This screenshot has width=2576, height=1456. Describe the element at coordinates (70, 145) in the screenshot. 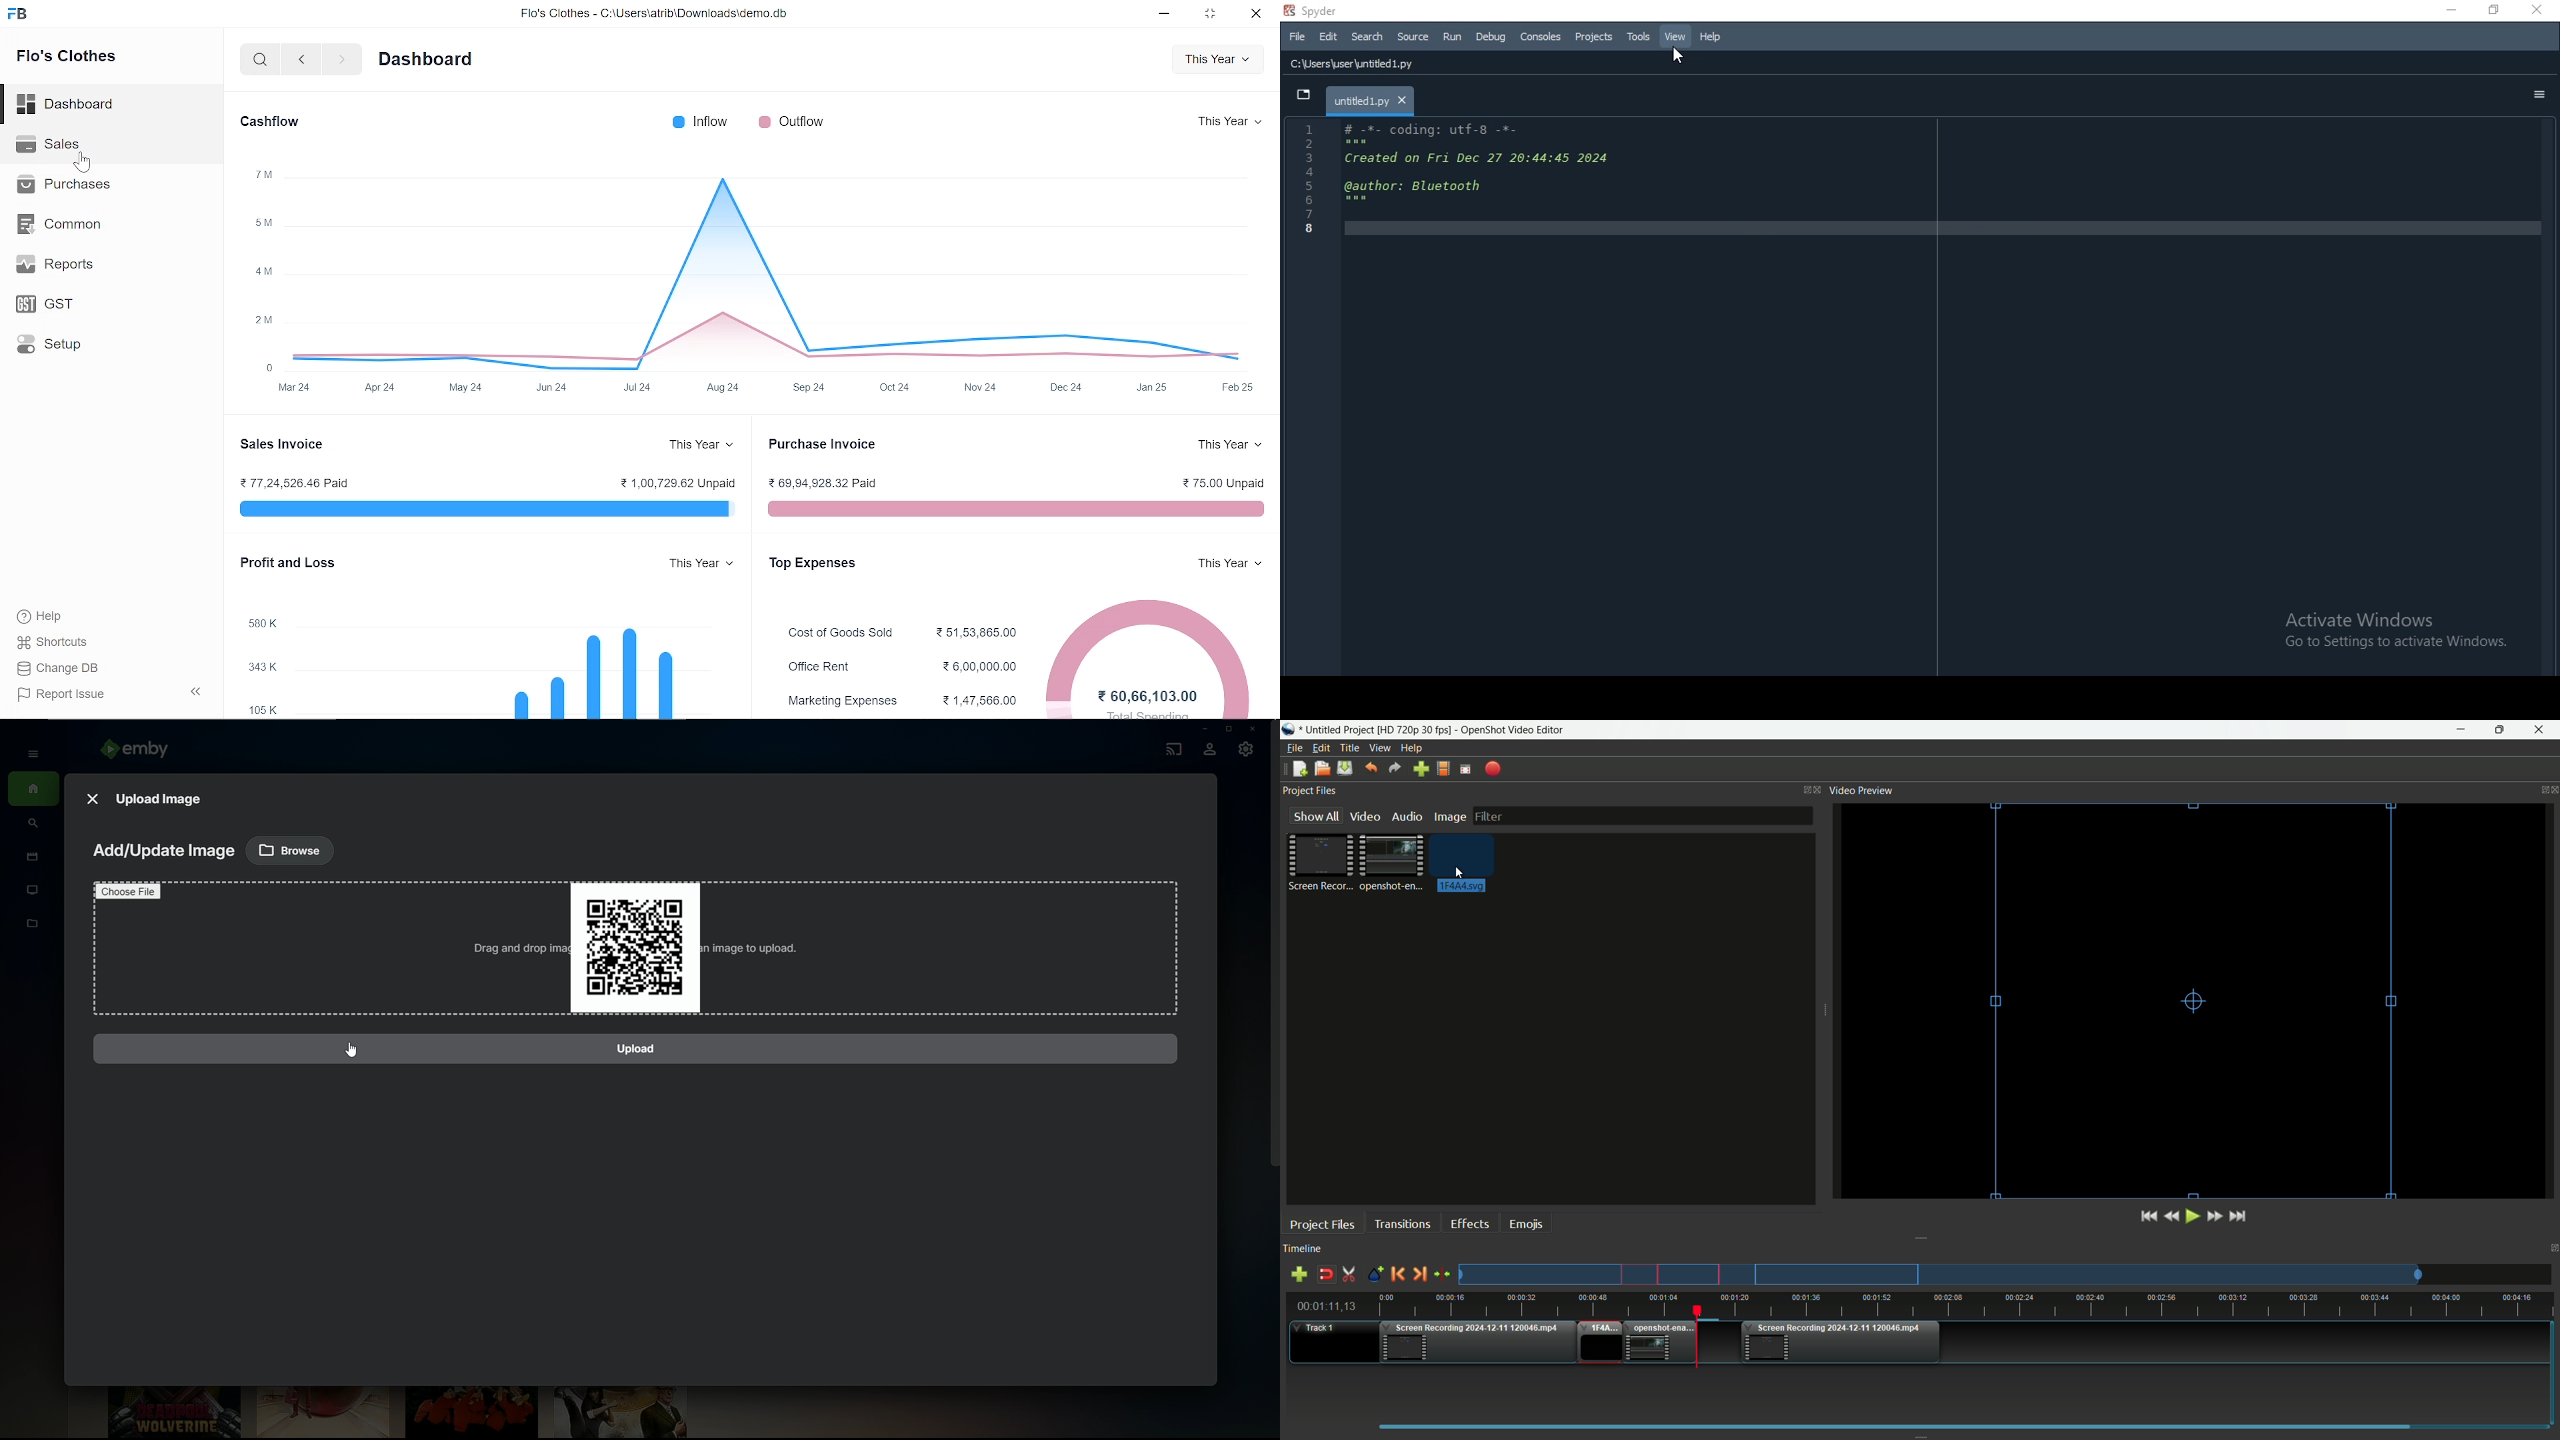

I see `Sales` at that location.